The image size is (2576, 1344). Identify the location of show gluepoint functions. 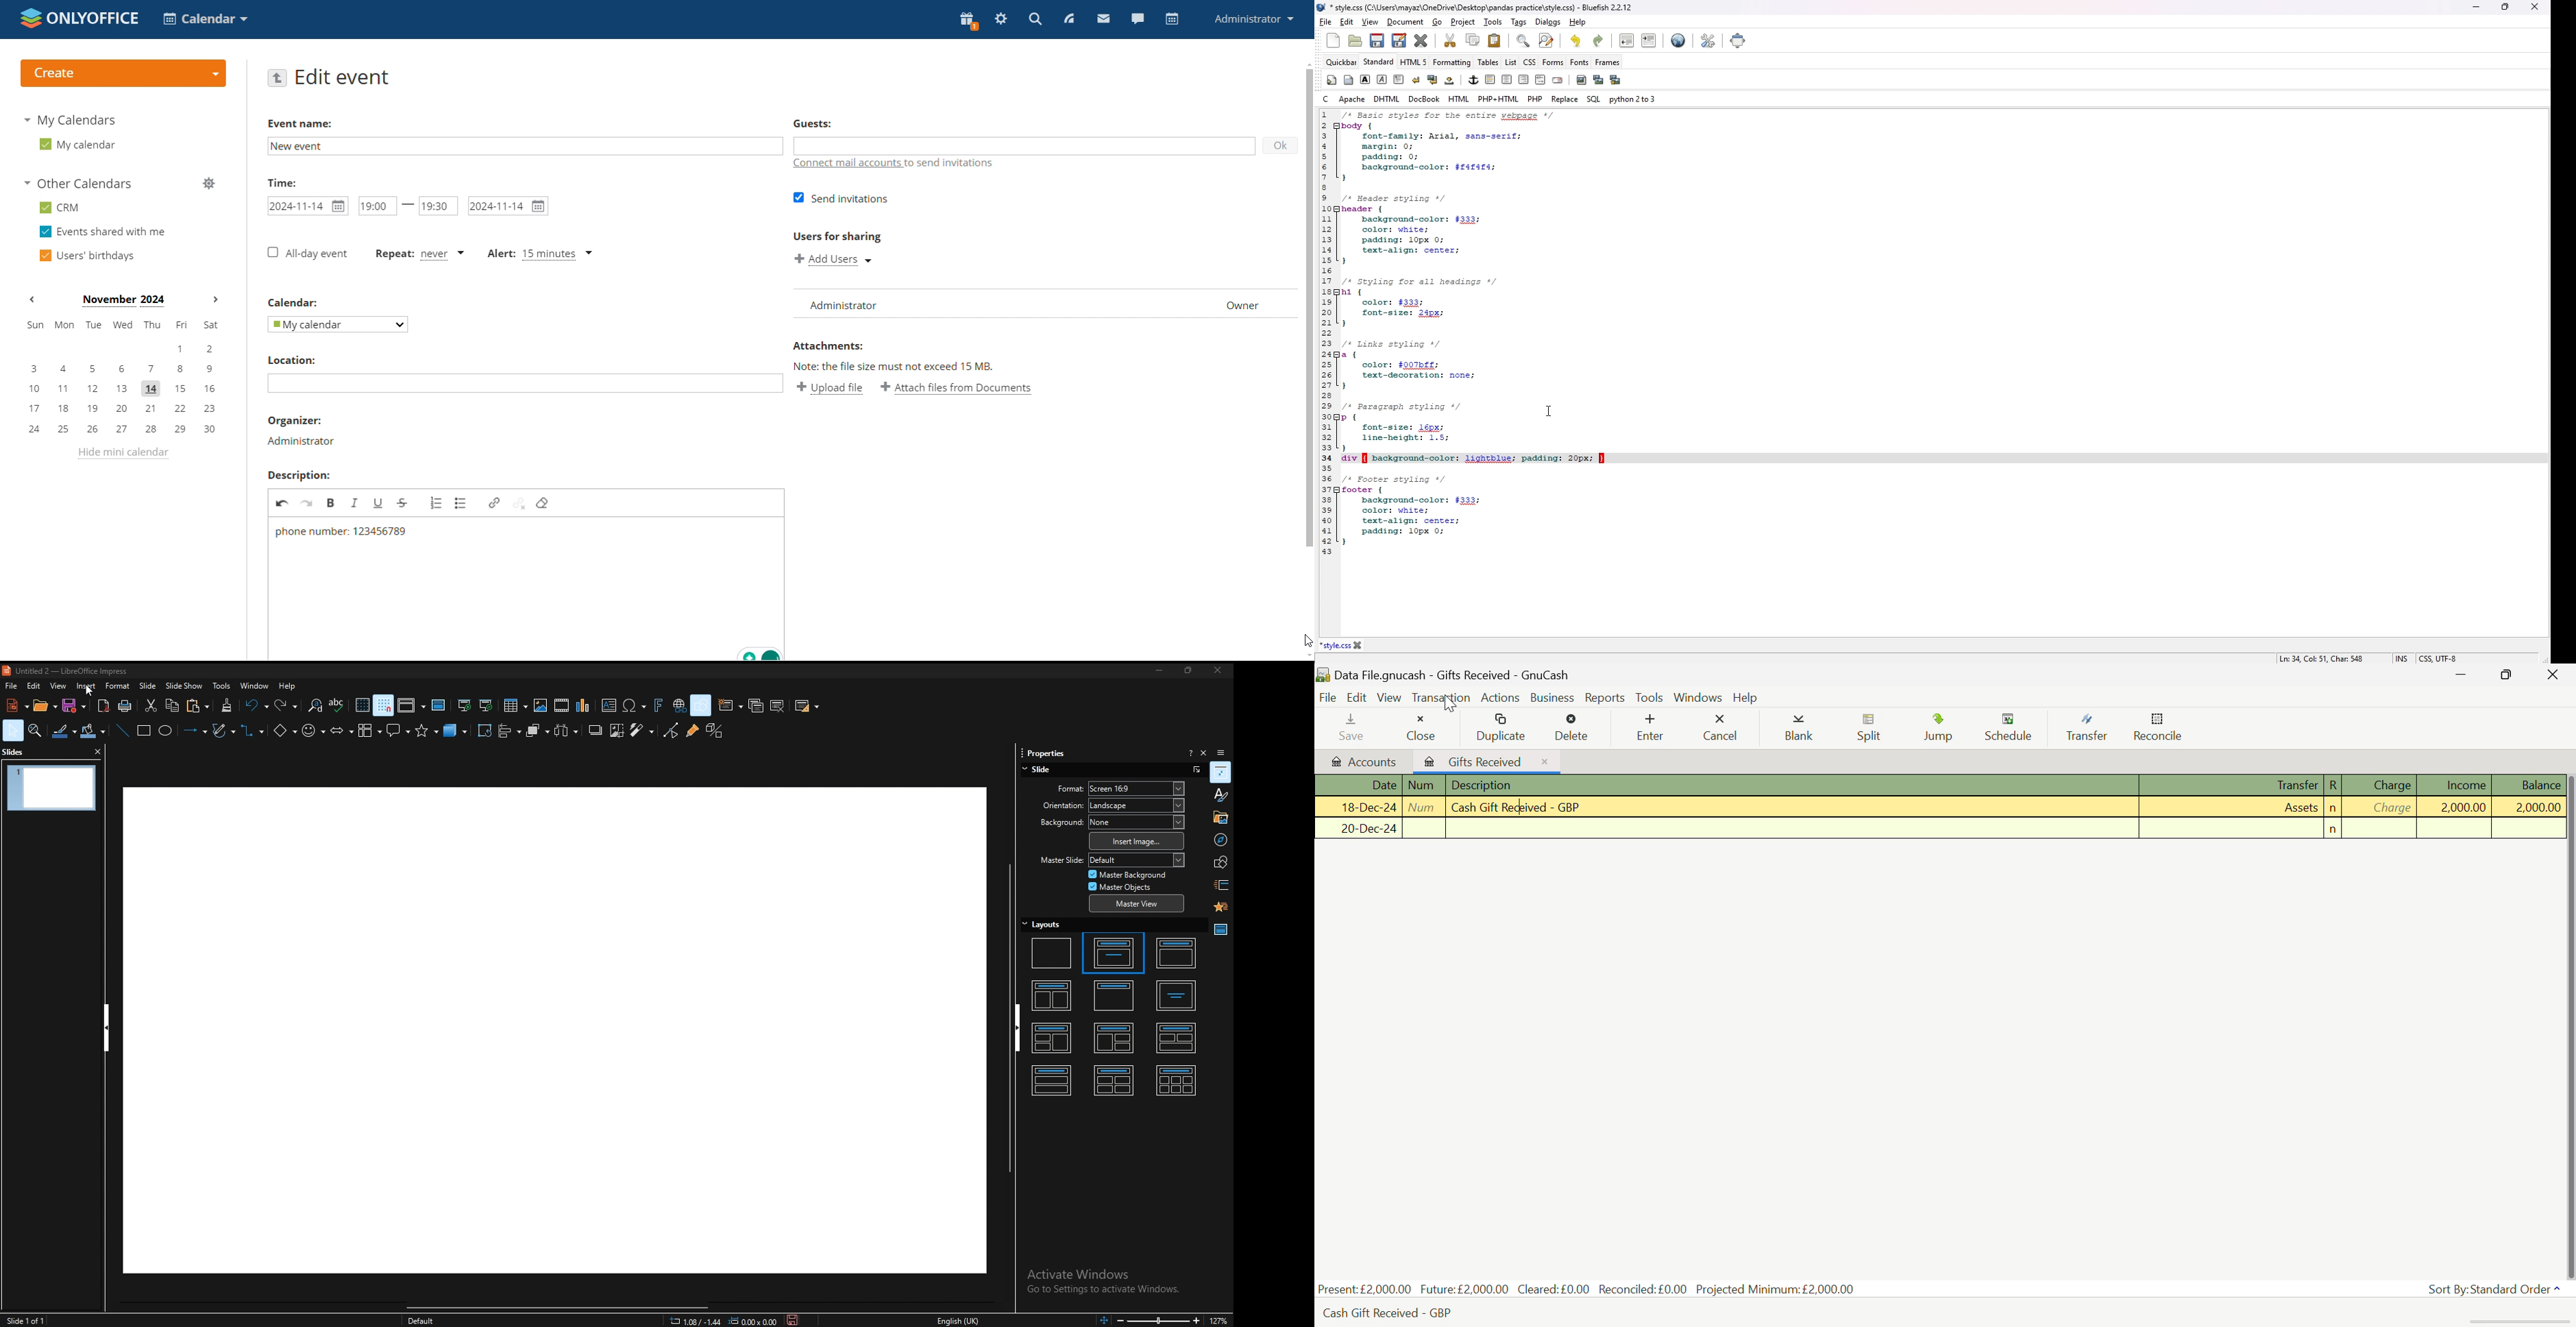
(691, 731).